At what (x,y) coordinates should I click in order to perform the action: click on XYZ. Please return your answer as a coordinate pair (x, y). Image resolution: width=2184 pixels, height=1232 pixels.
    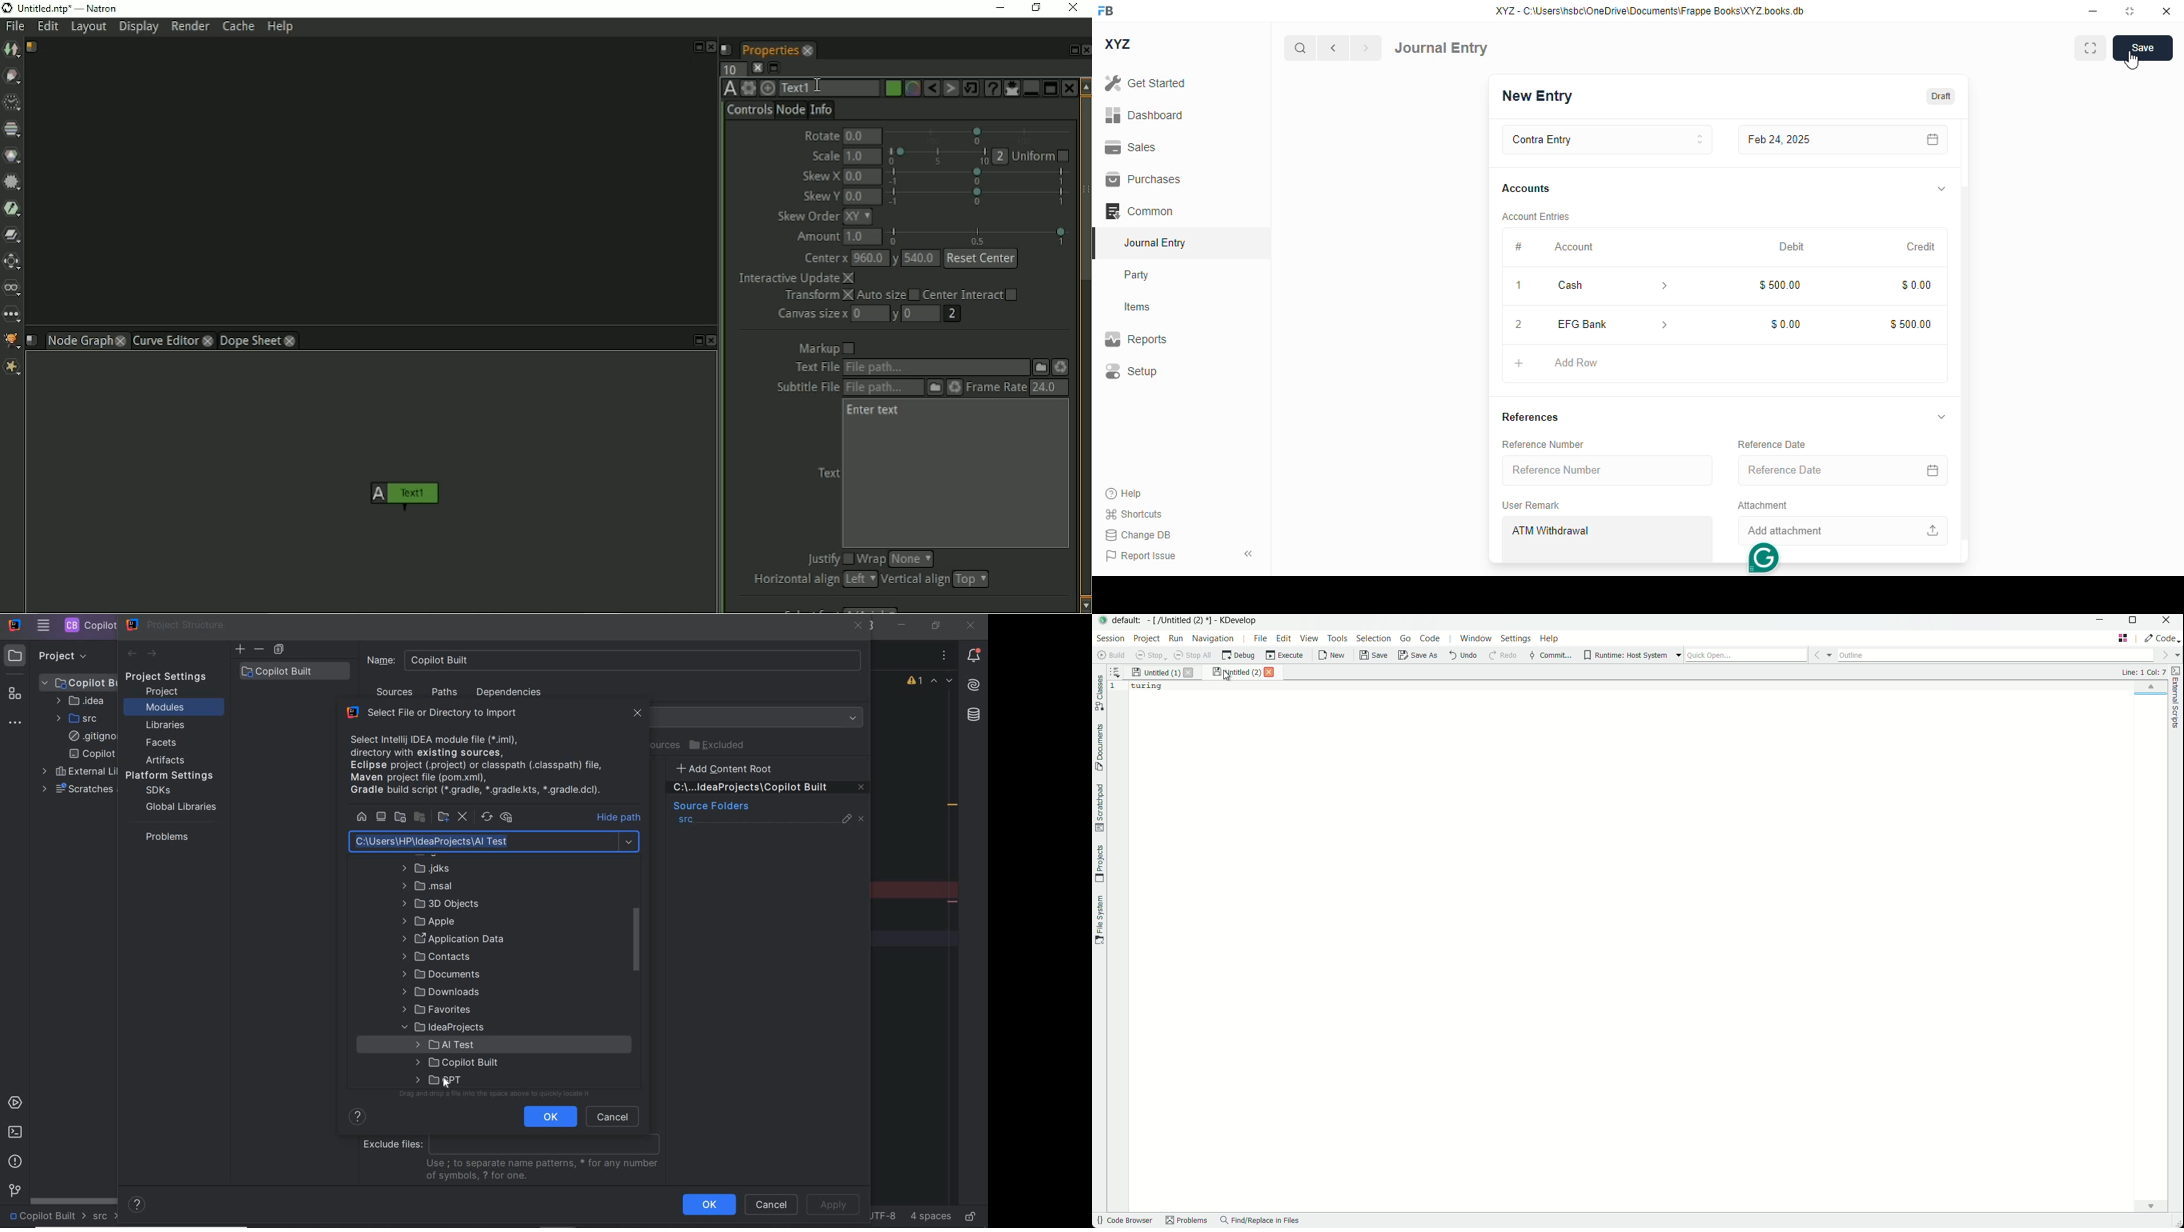
    Looking at the image, I should click on (1117, 44).